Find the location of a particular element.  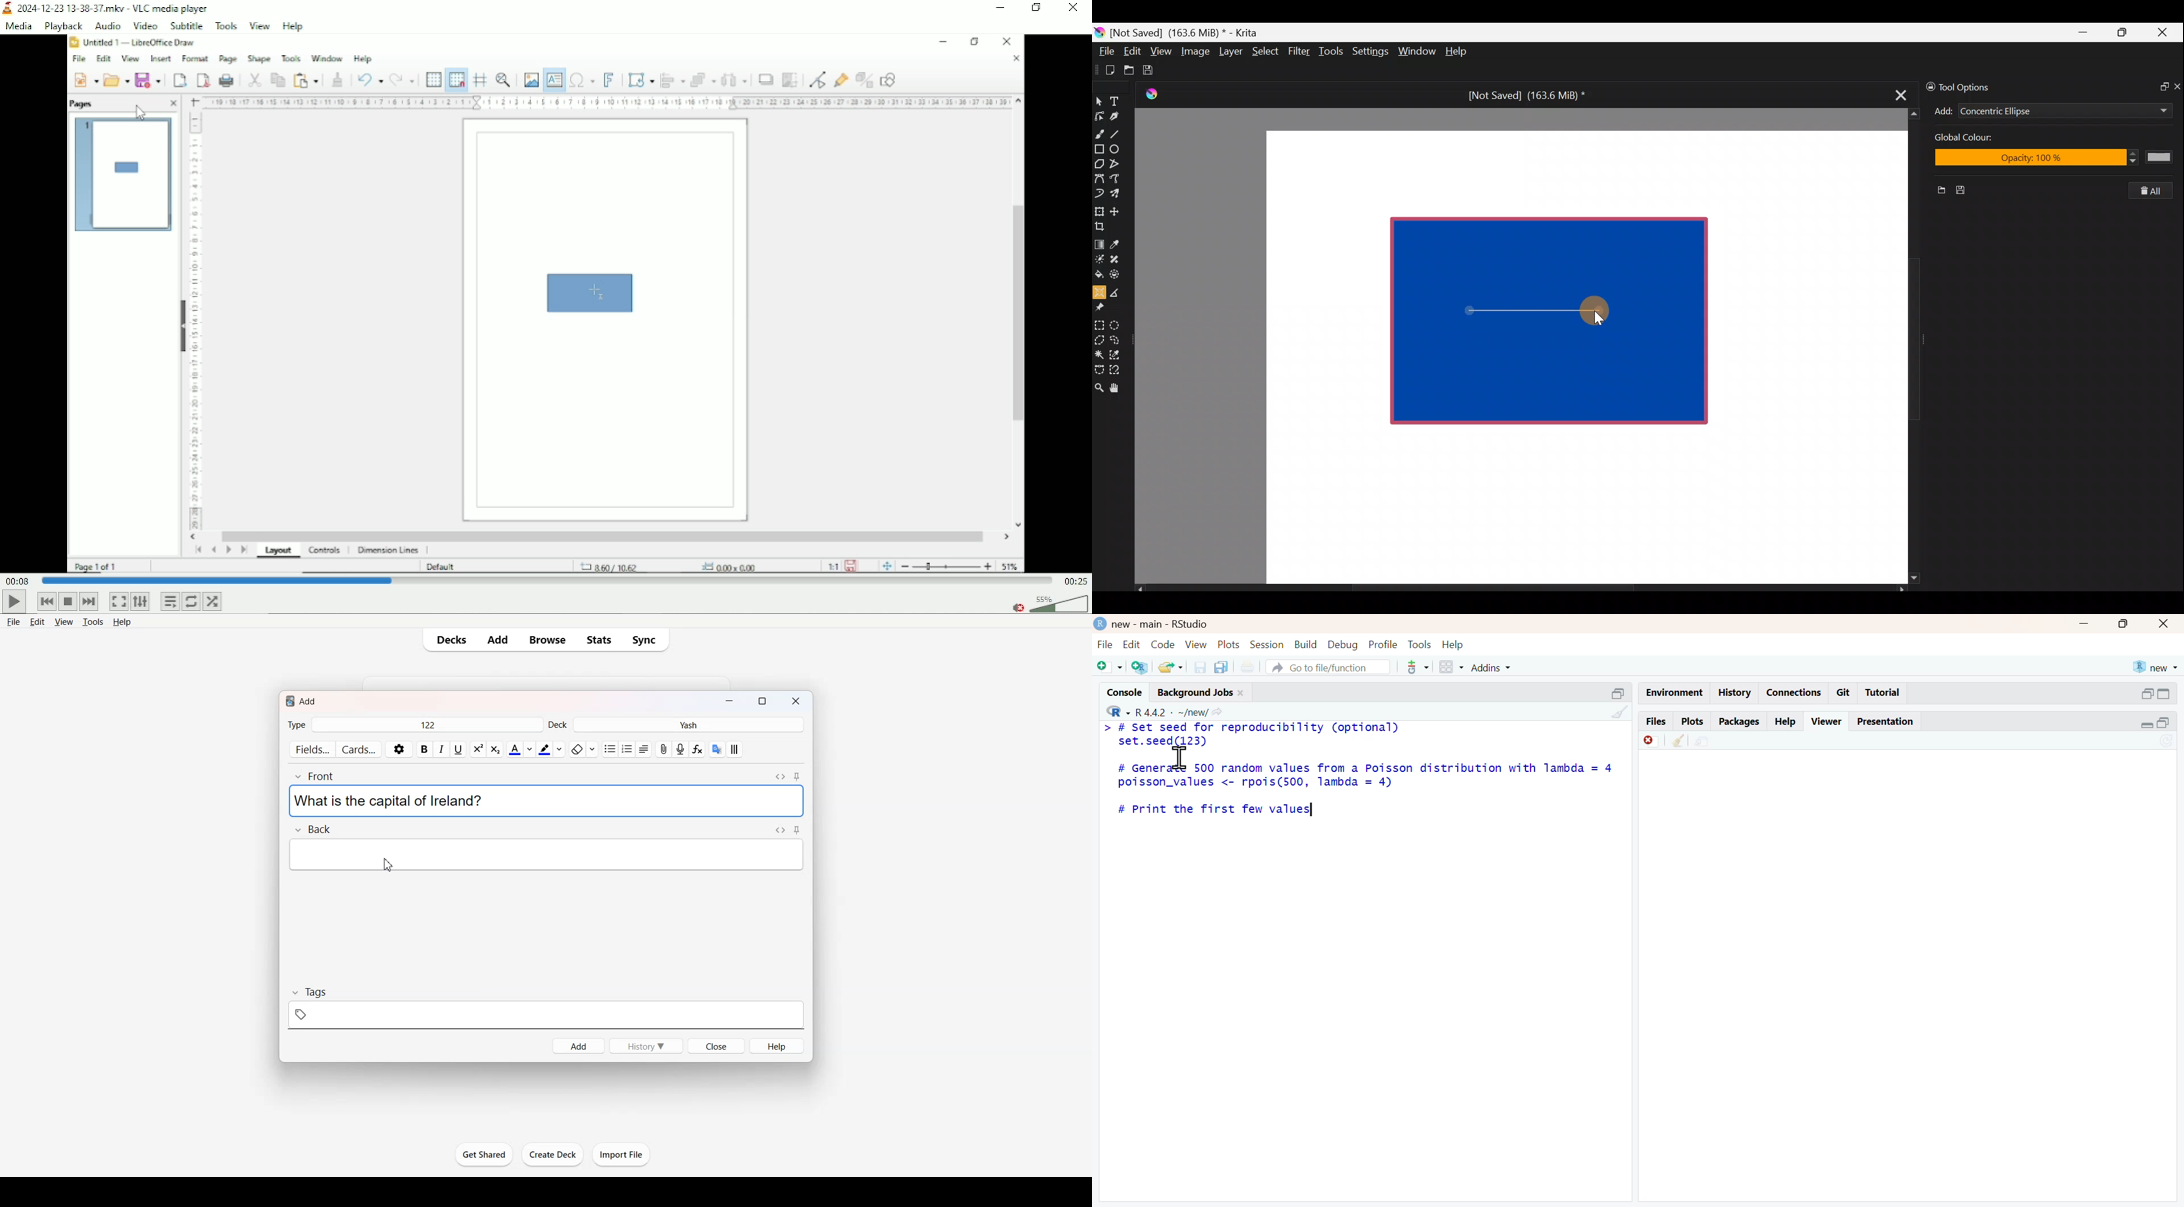

Cards is located at coordinates (359, 749).